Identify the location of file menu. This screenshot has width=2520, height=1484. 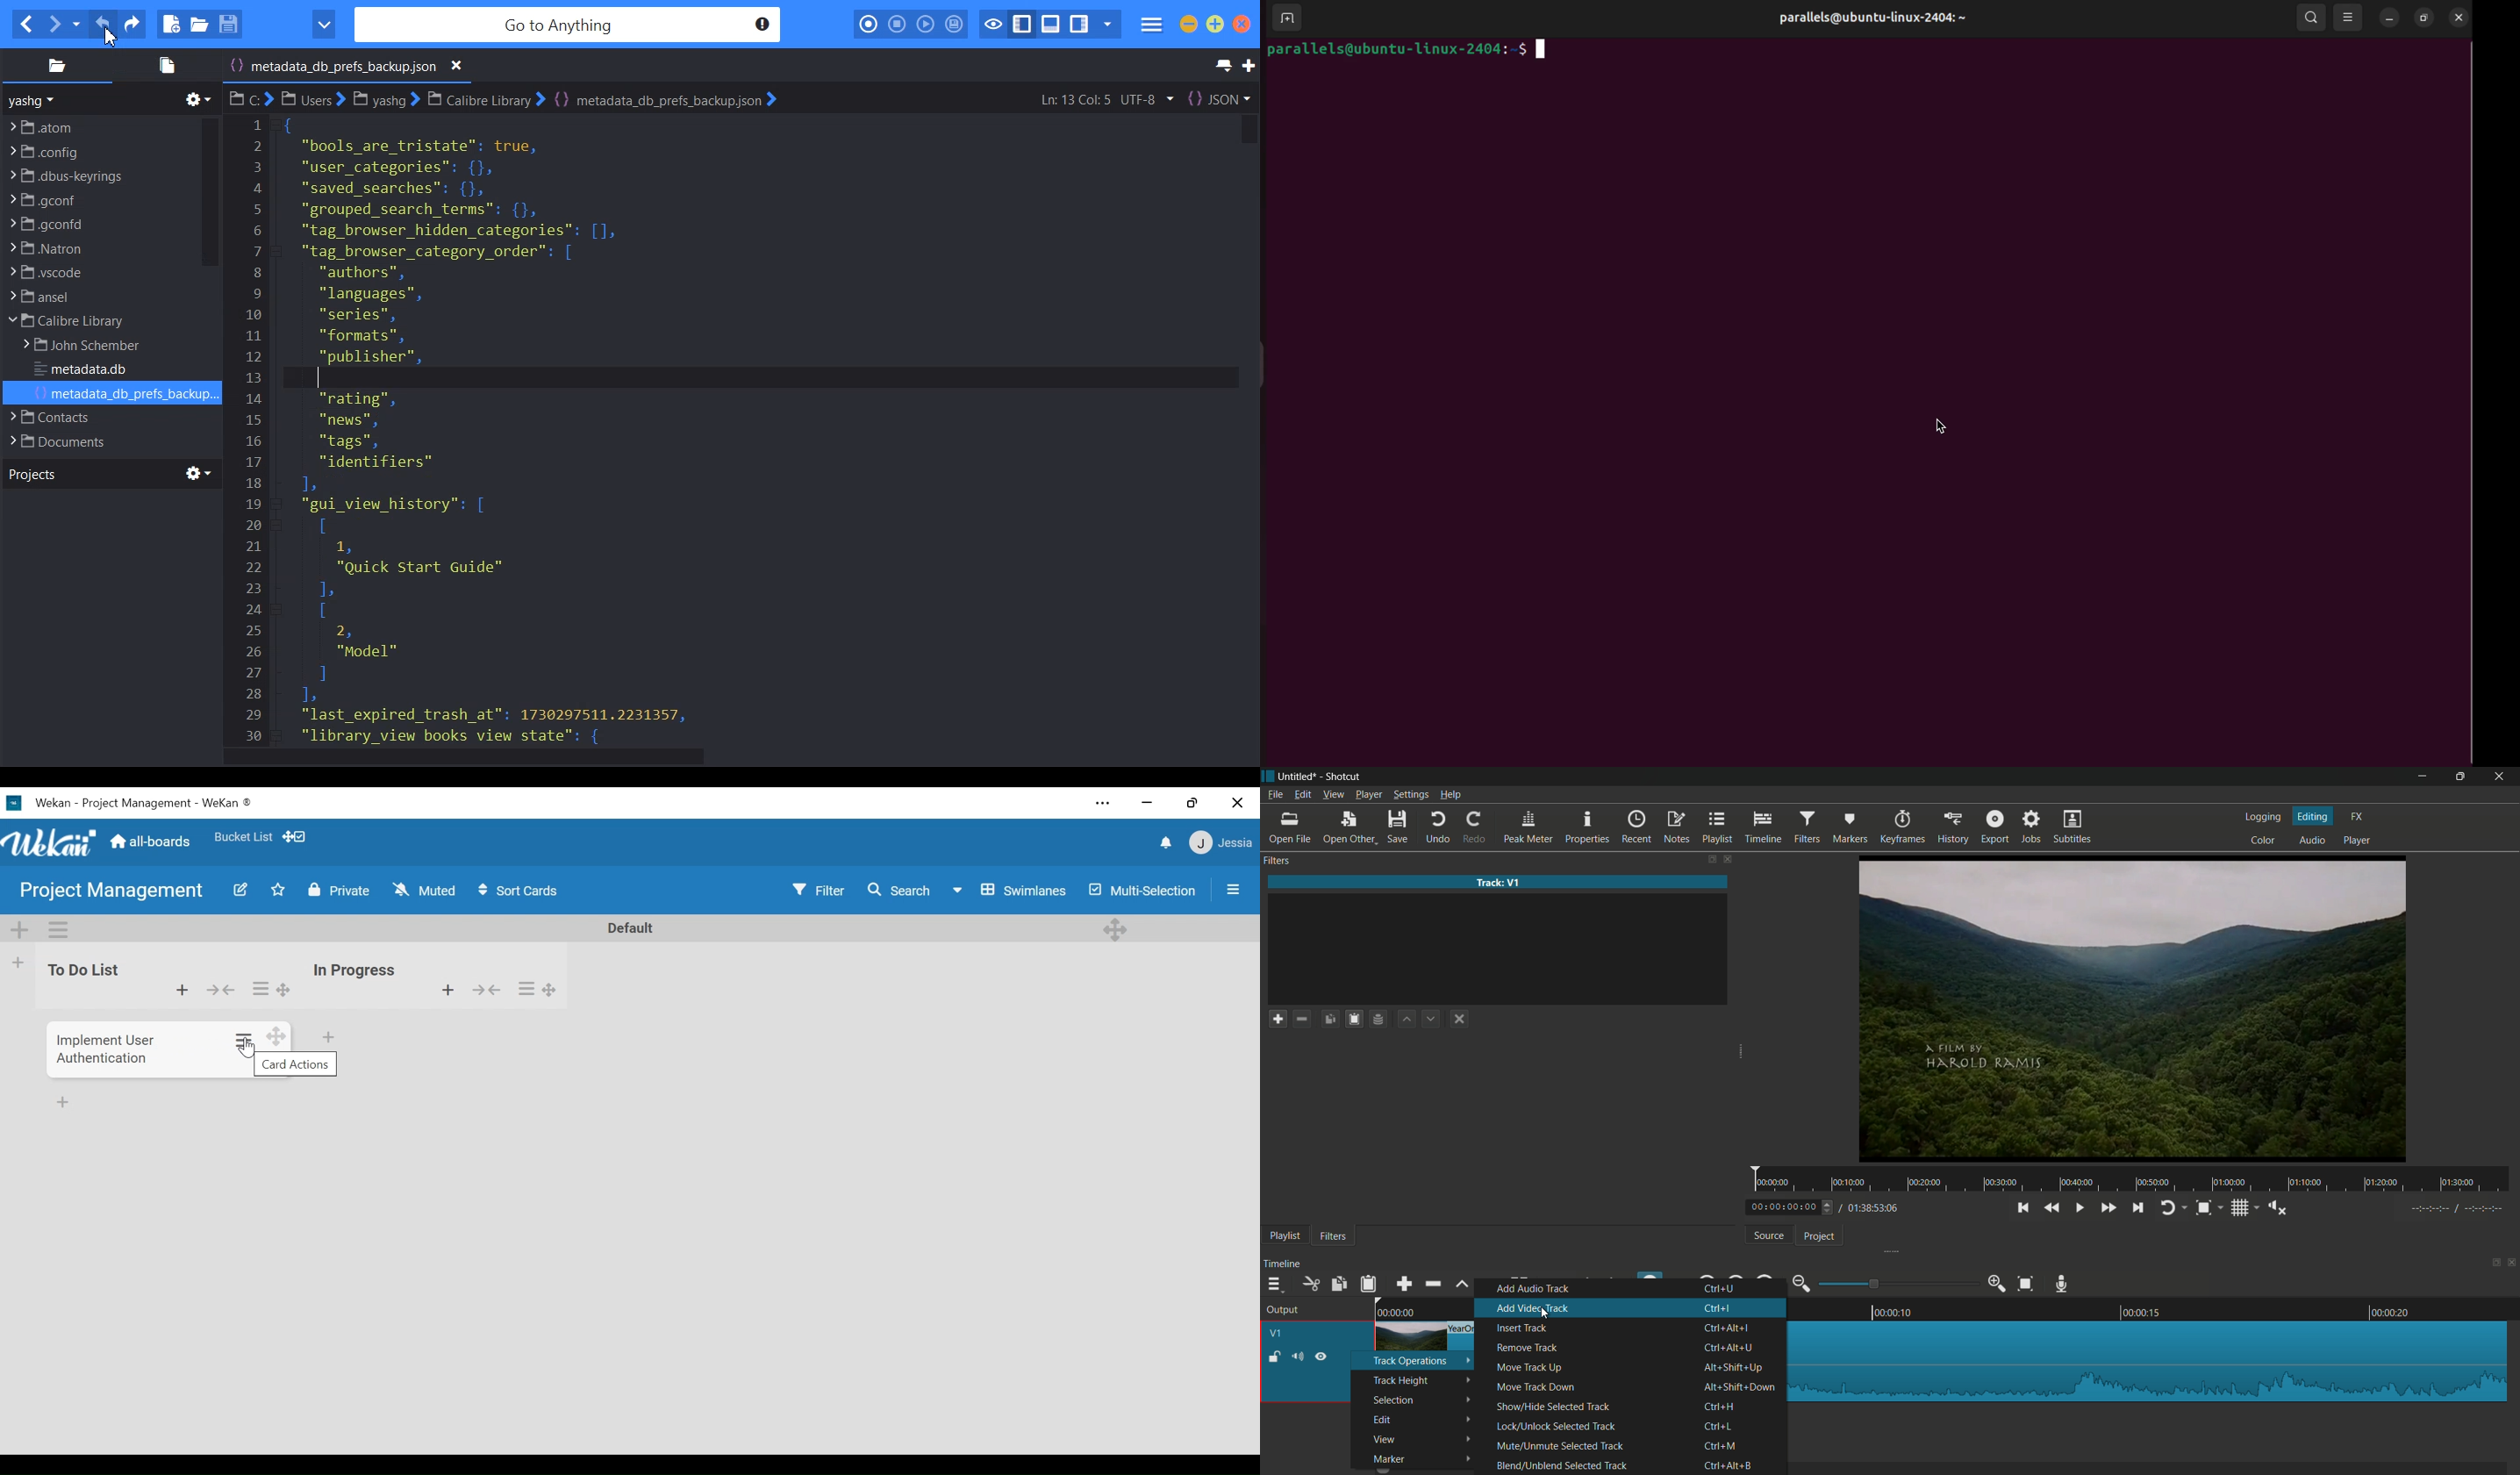
(1274, 796).